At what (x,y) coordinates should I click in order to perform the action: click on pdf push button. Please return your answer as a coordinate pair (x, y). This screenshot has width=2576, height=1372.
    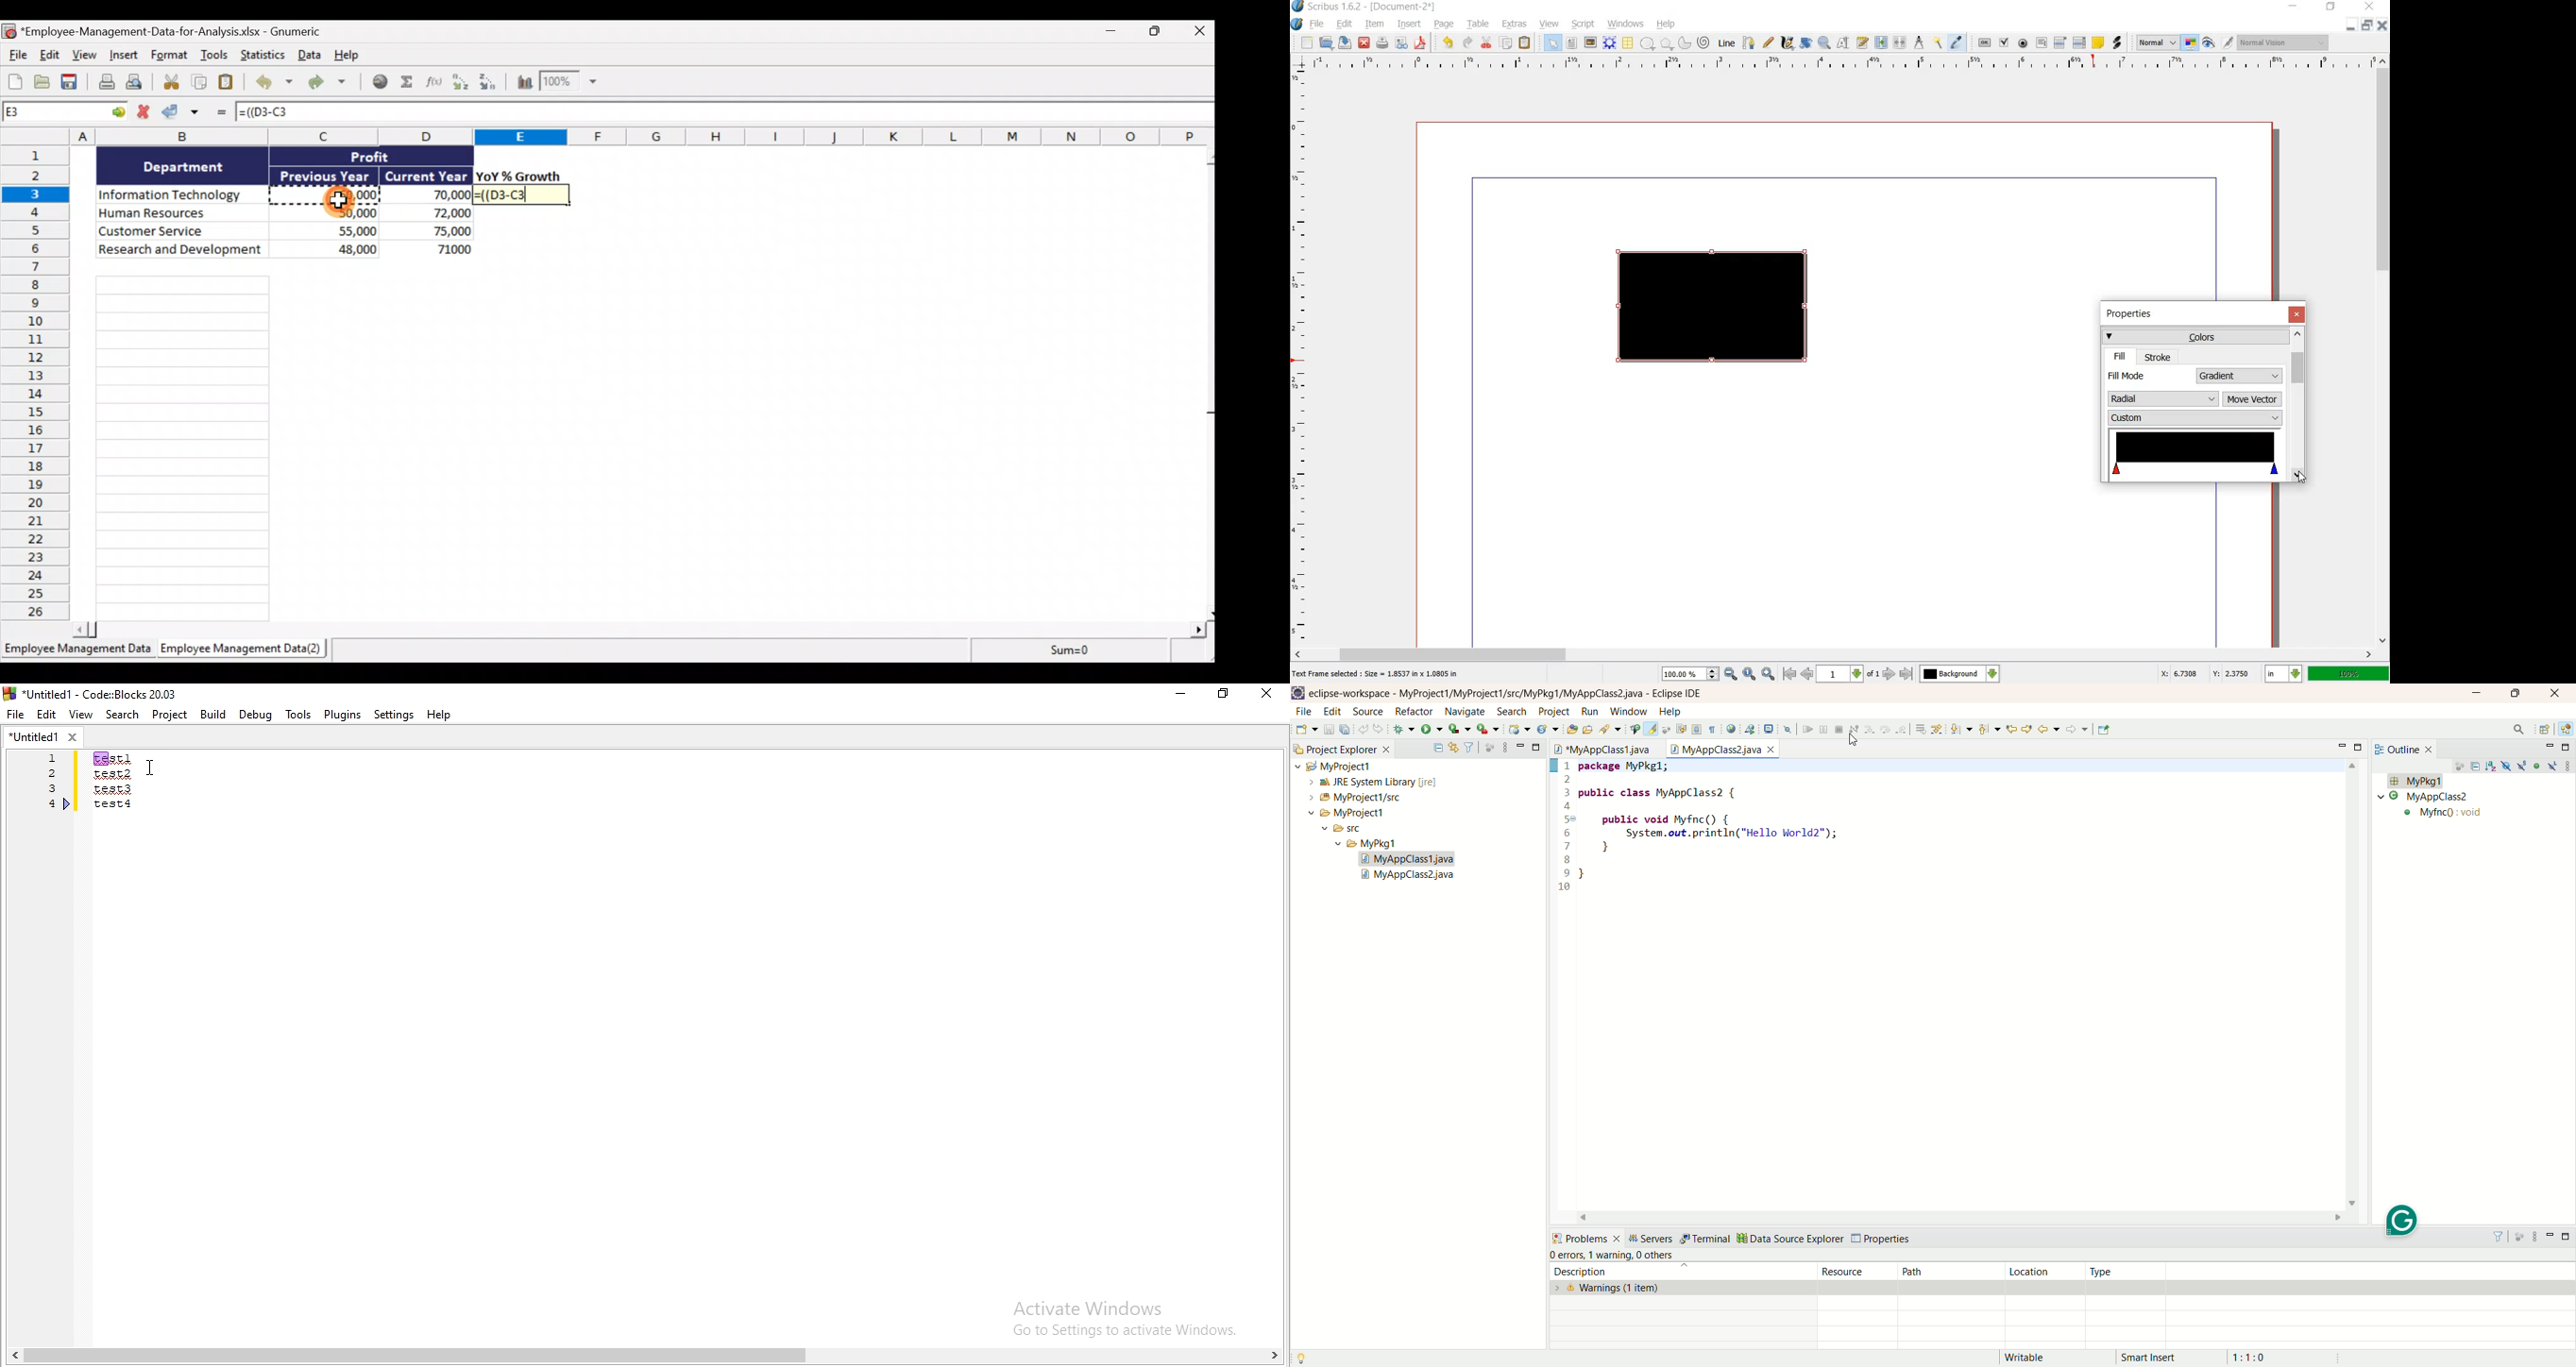
    Looking at the image, I should click on (1985, 41).